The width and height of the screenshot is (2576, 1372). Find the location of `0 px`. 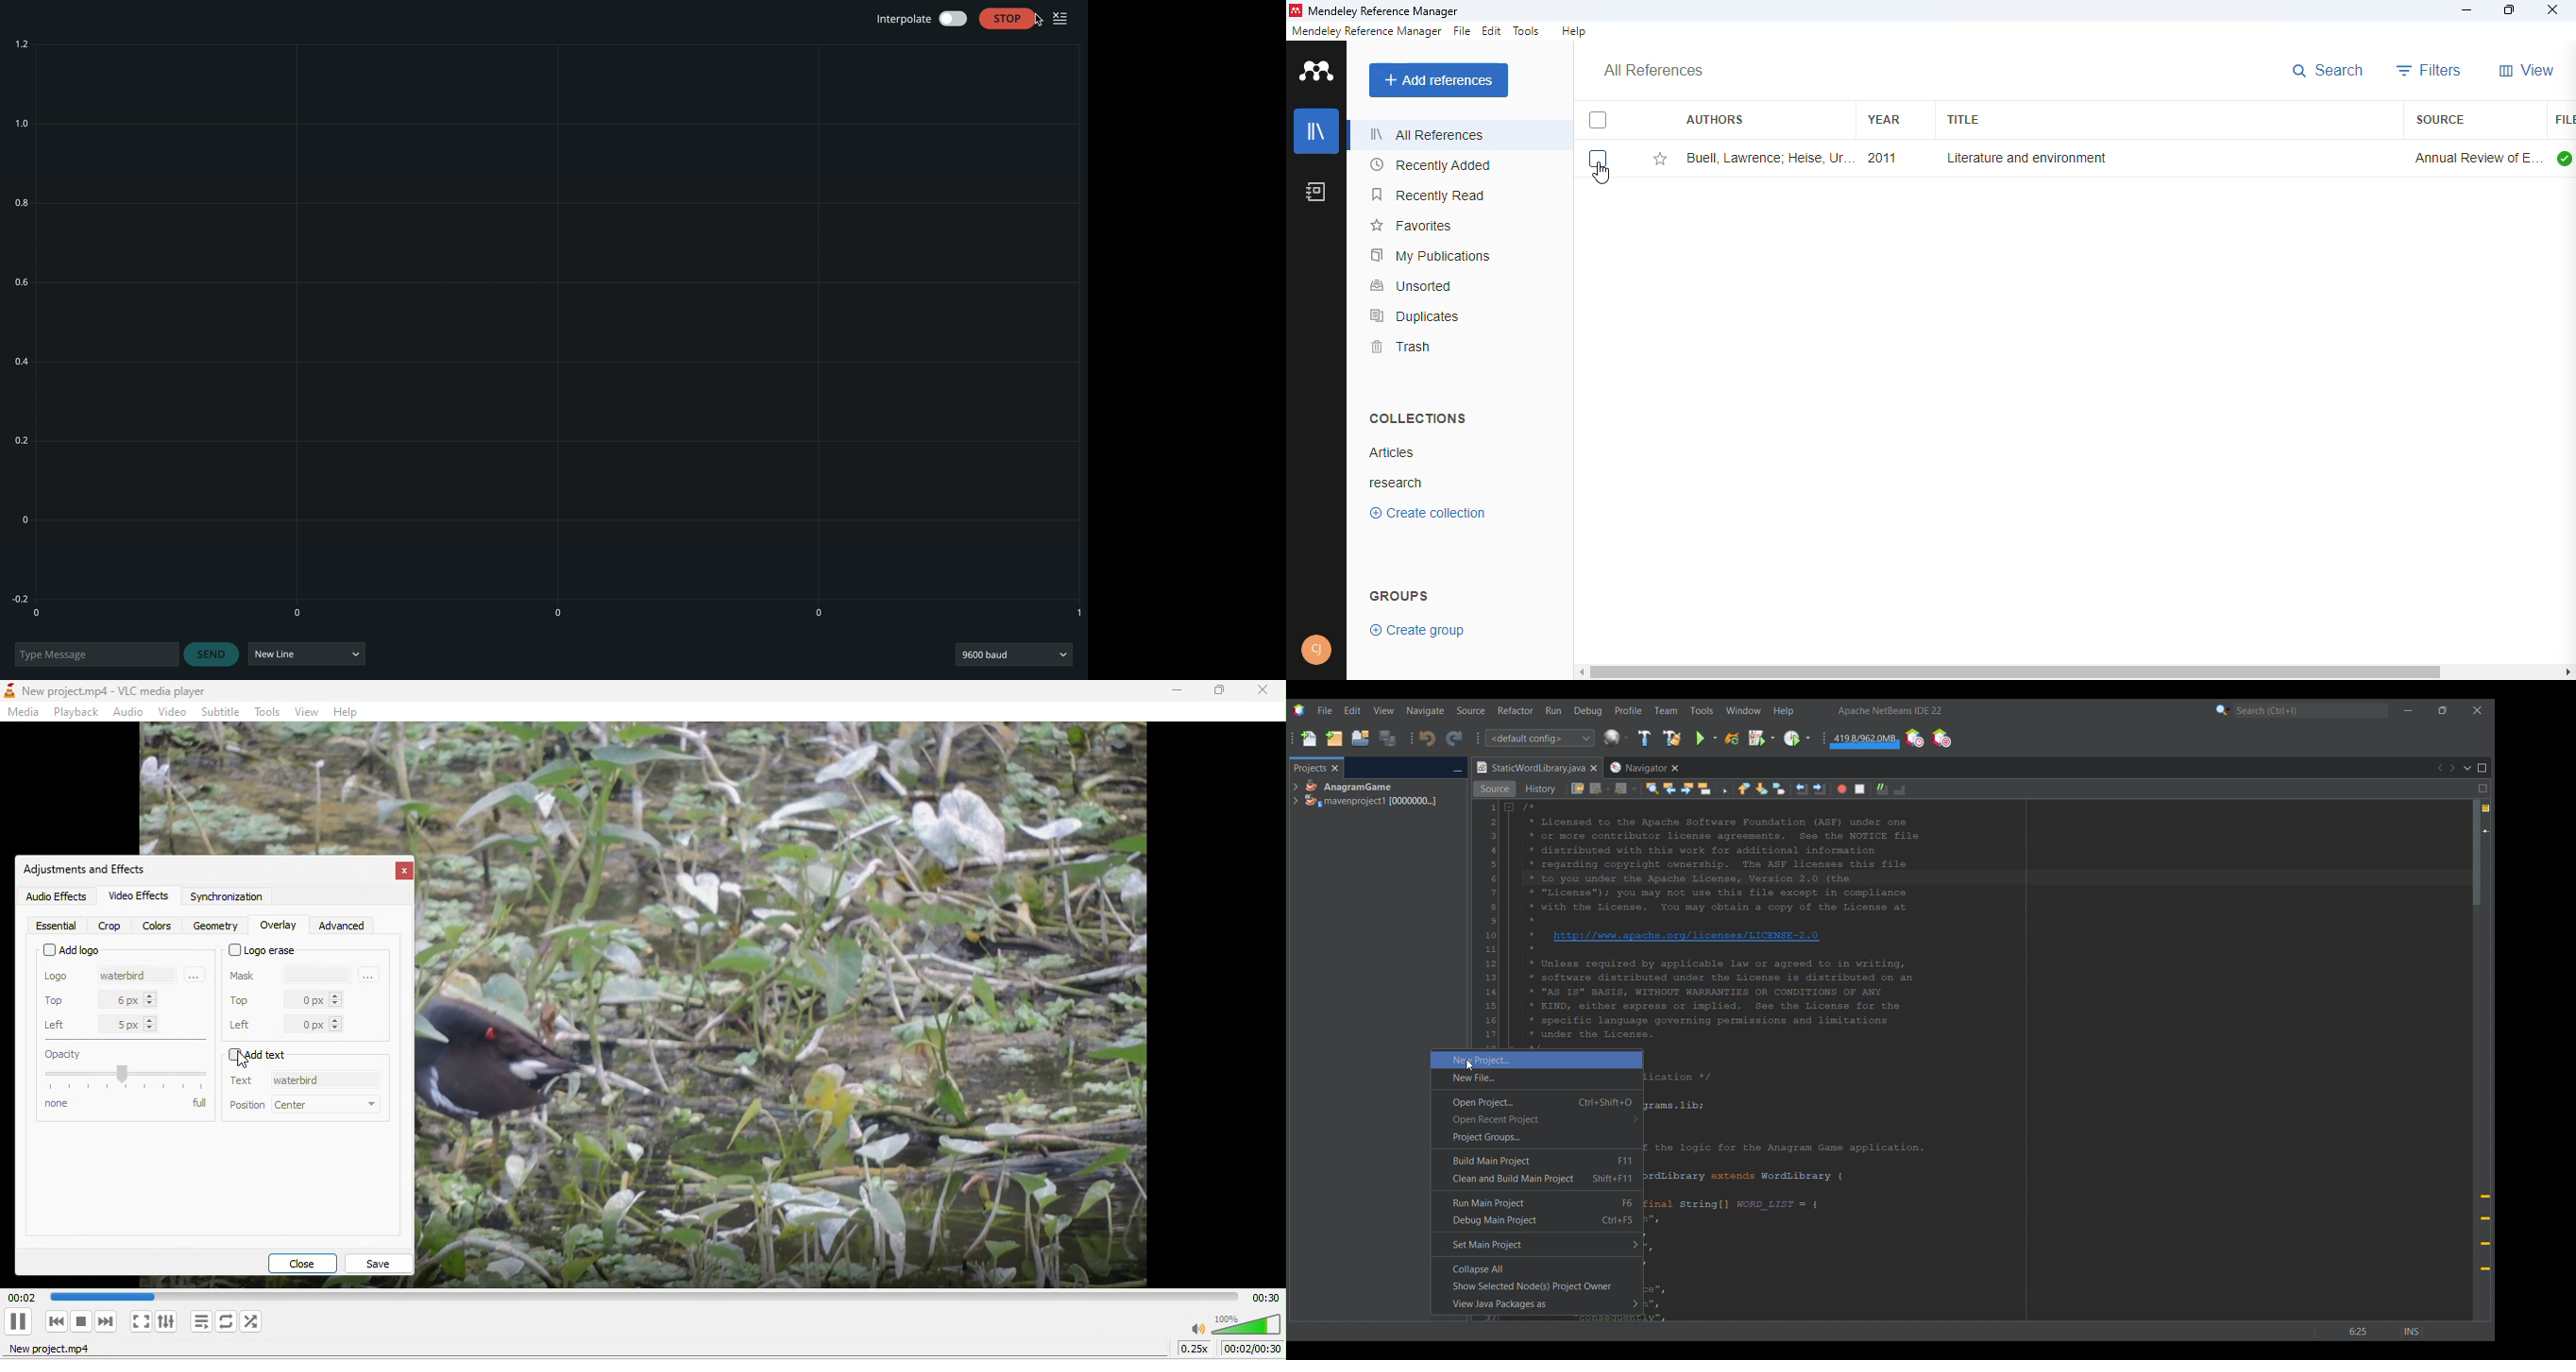

0 px is located at coordinates (324, 1024).